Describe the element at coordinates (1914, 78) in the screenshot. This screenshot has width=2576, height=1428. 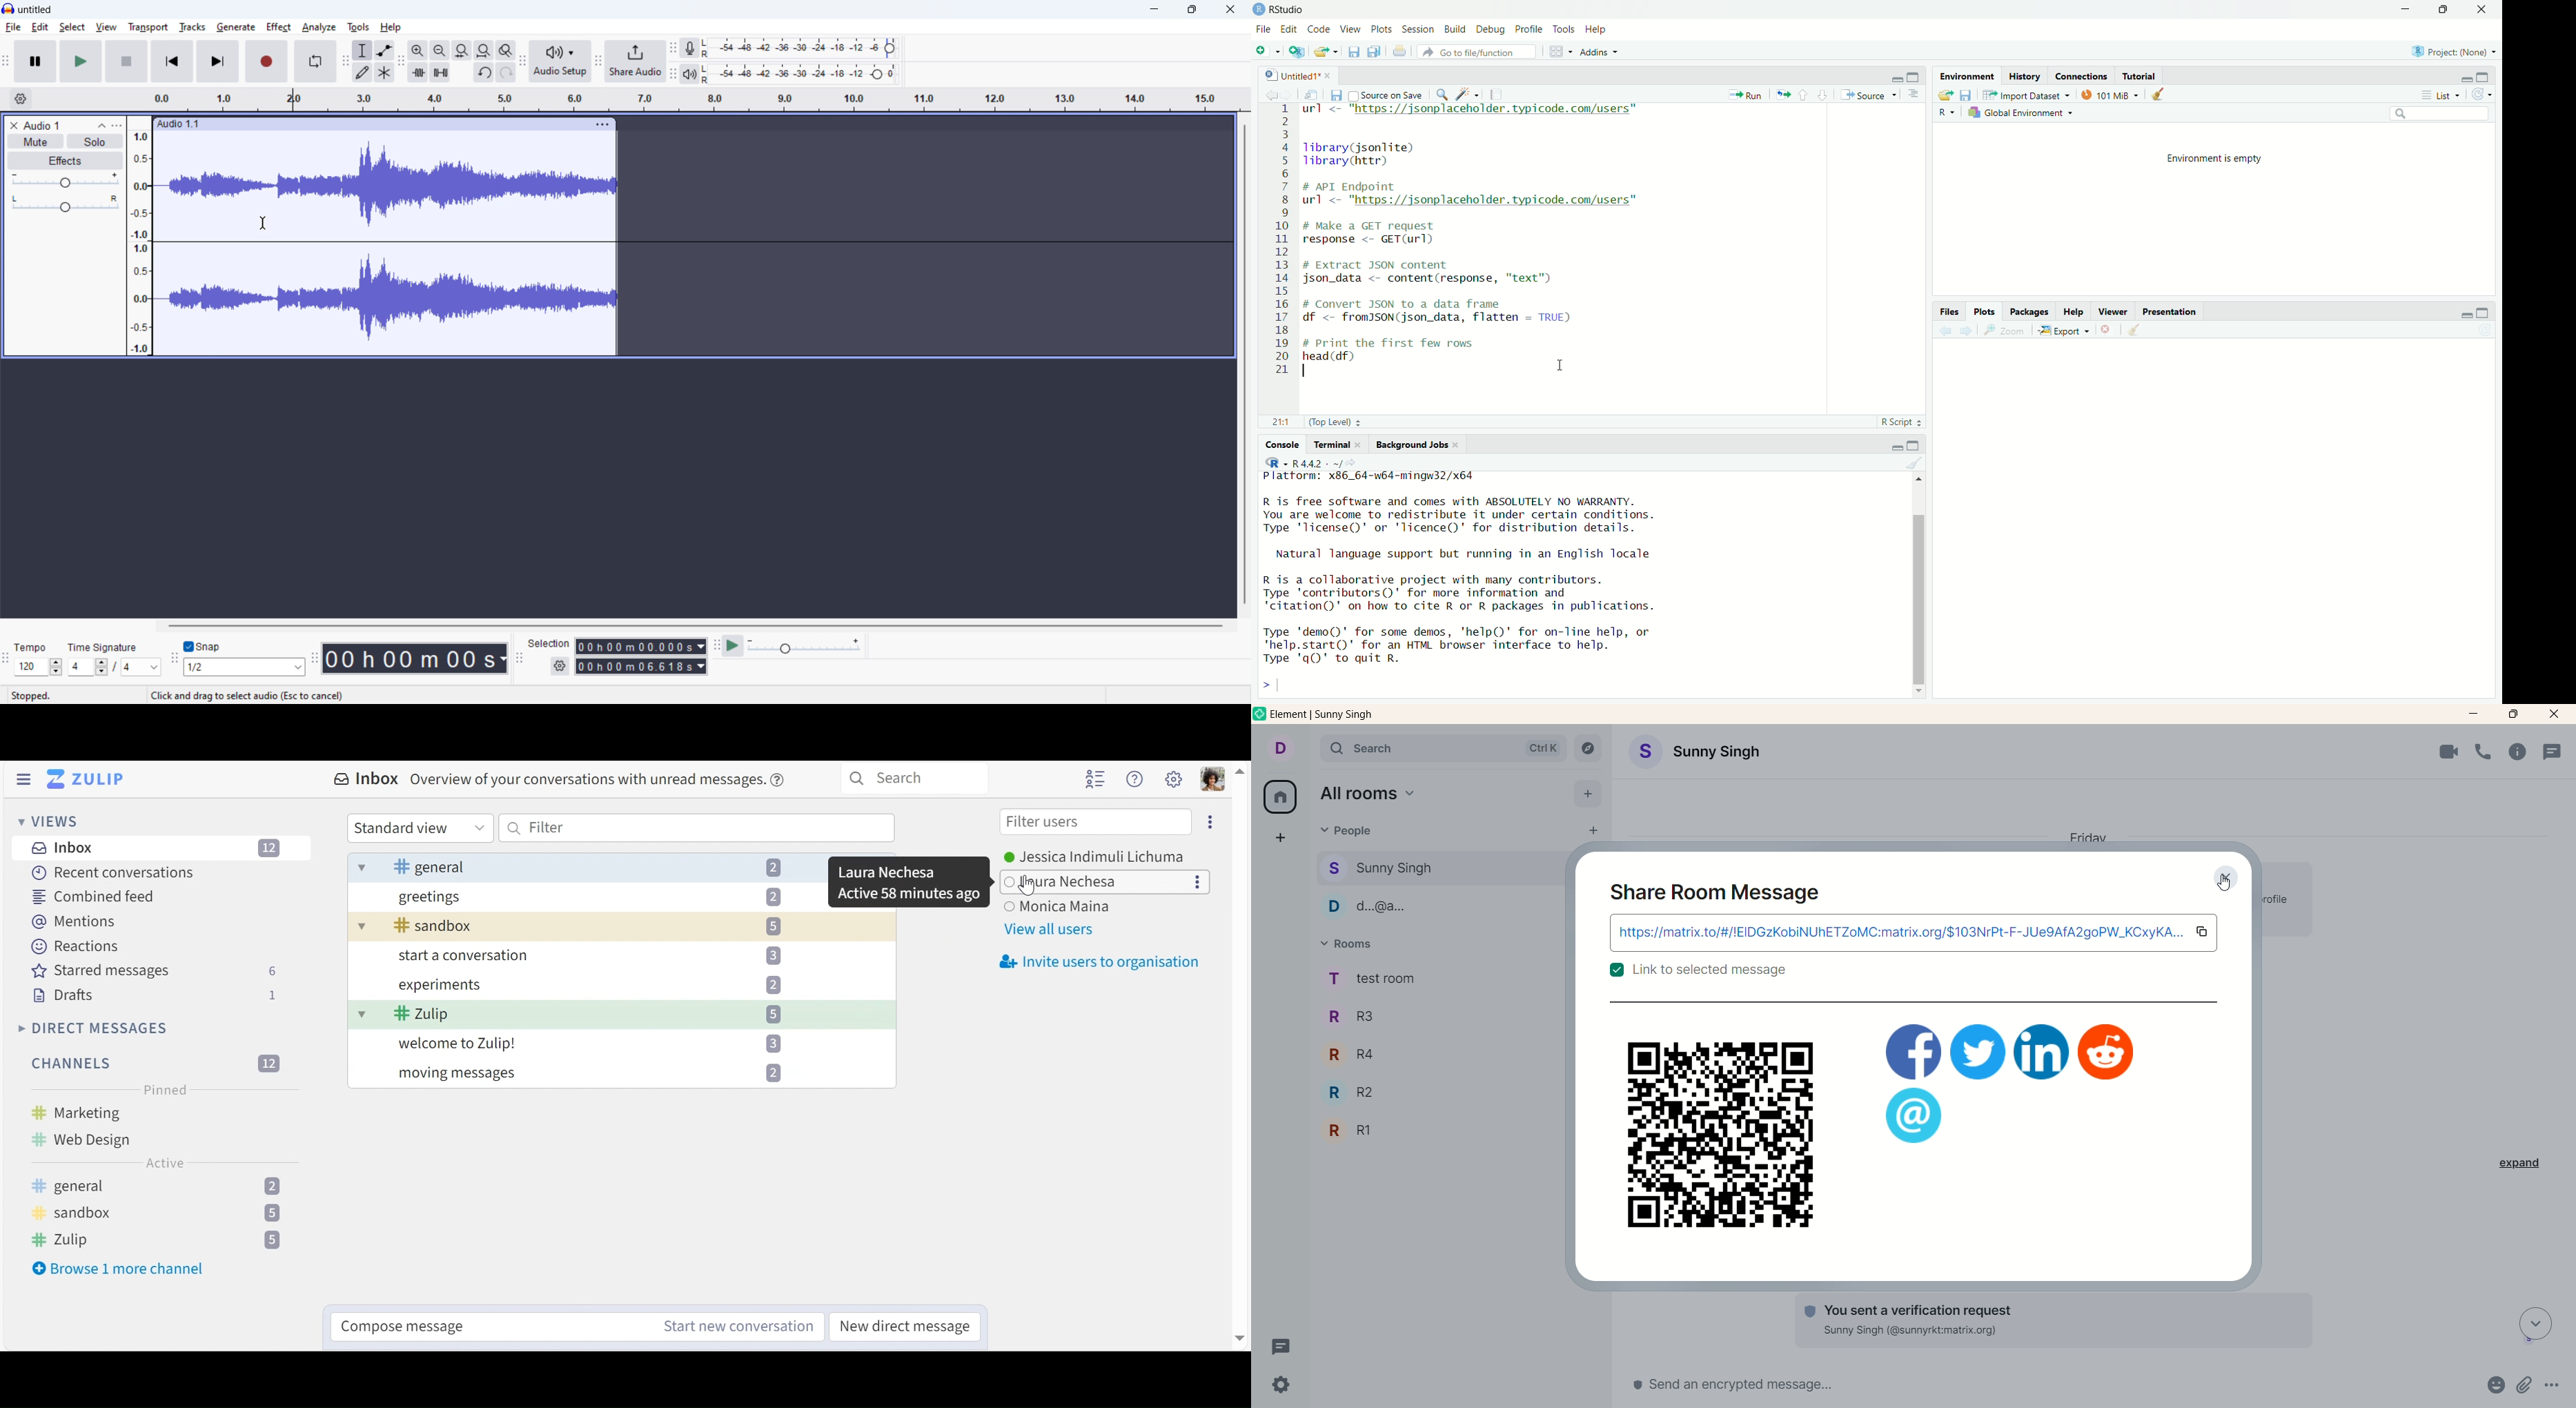
I see `Maximize` at that location.